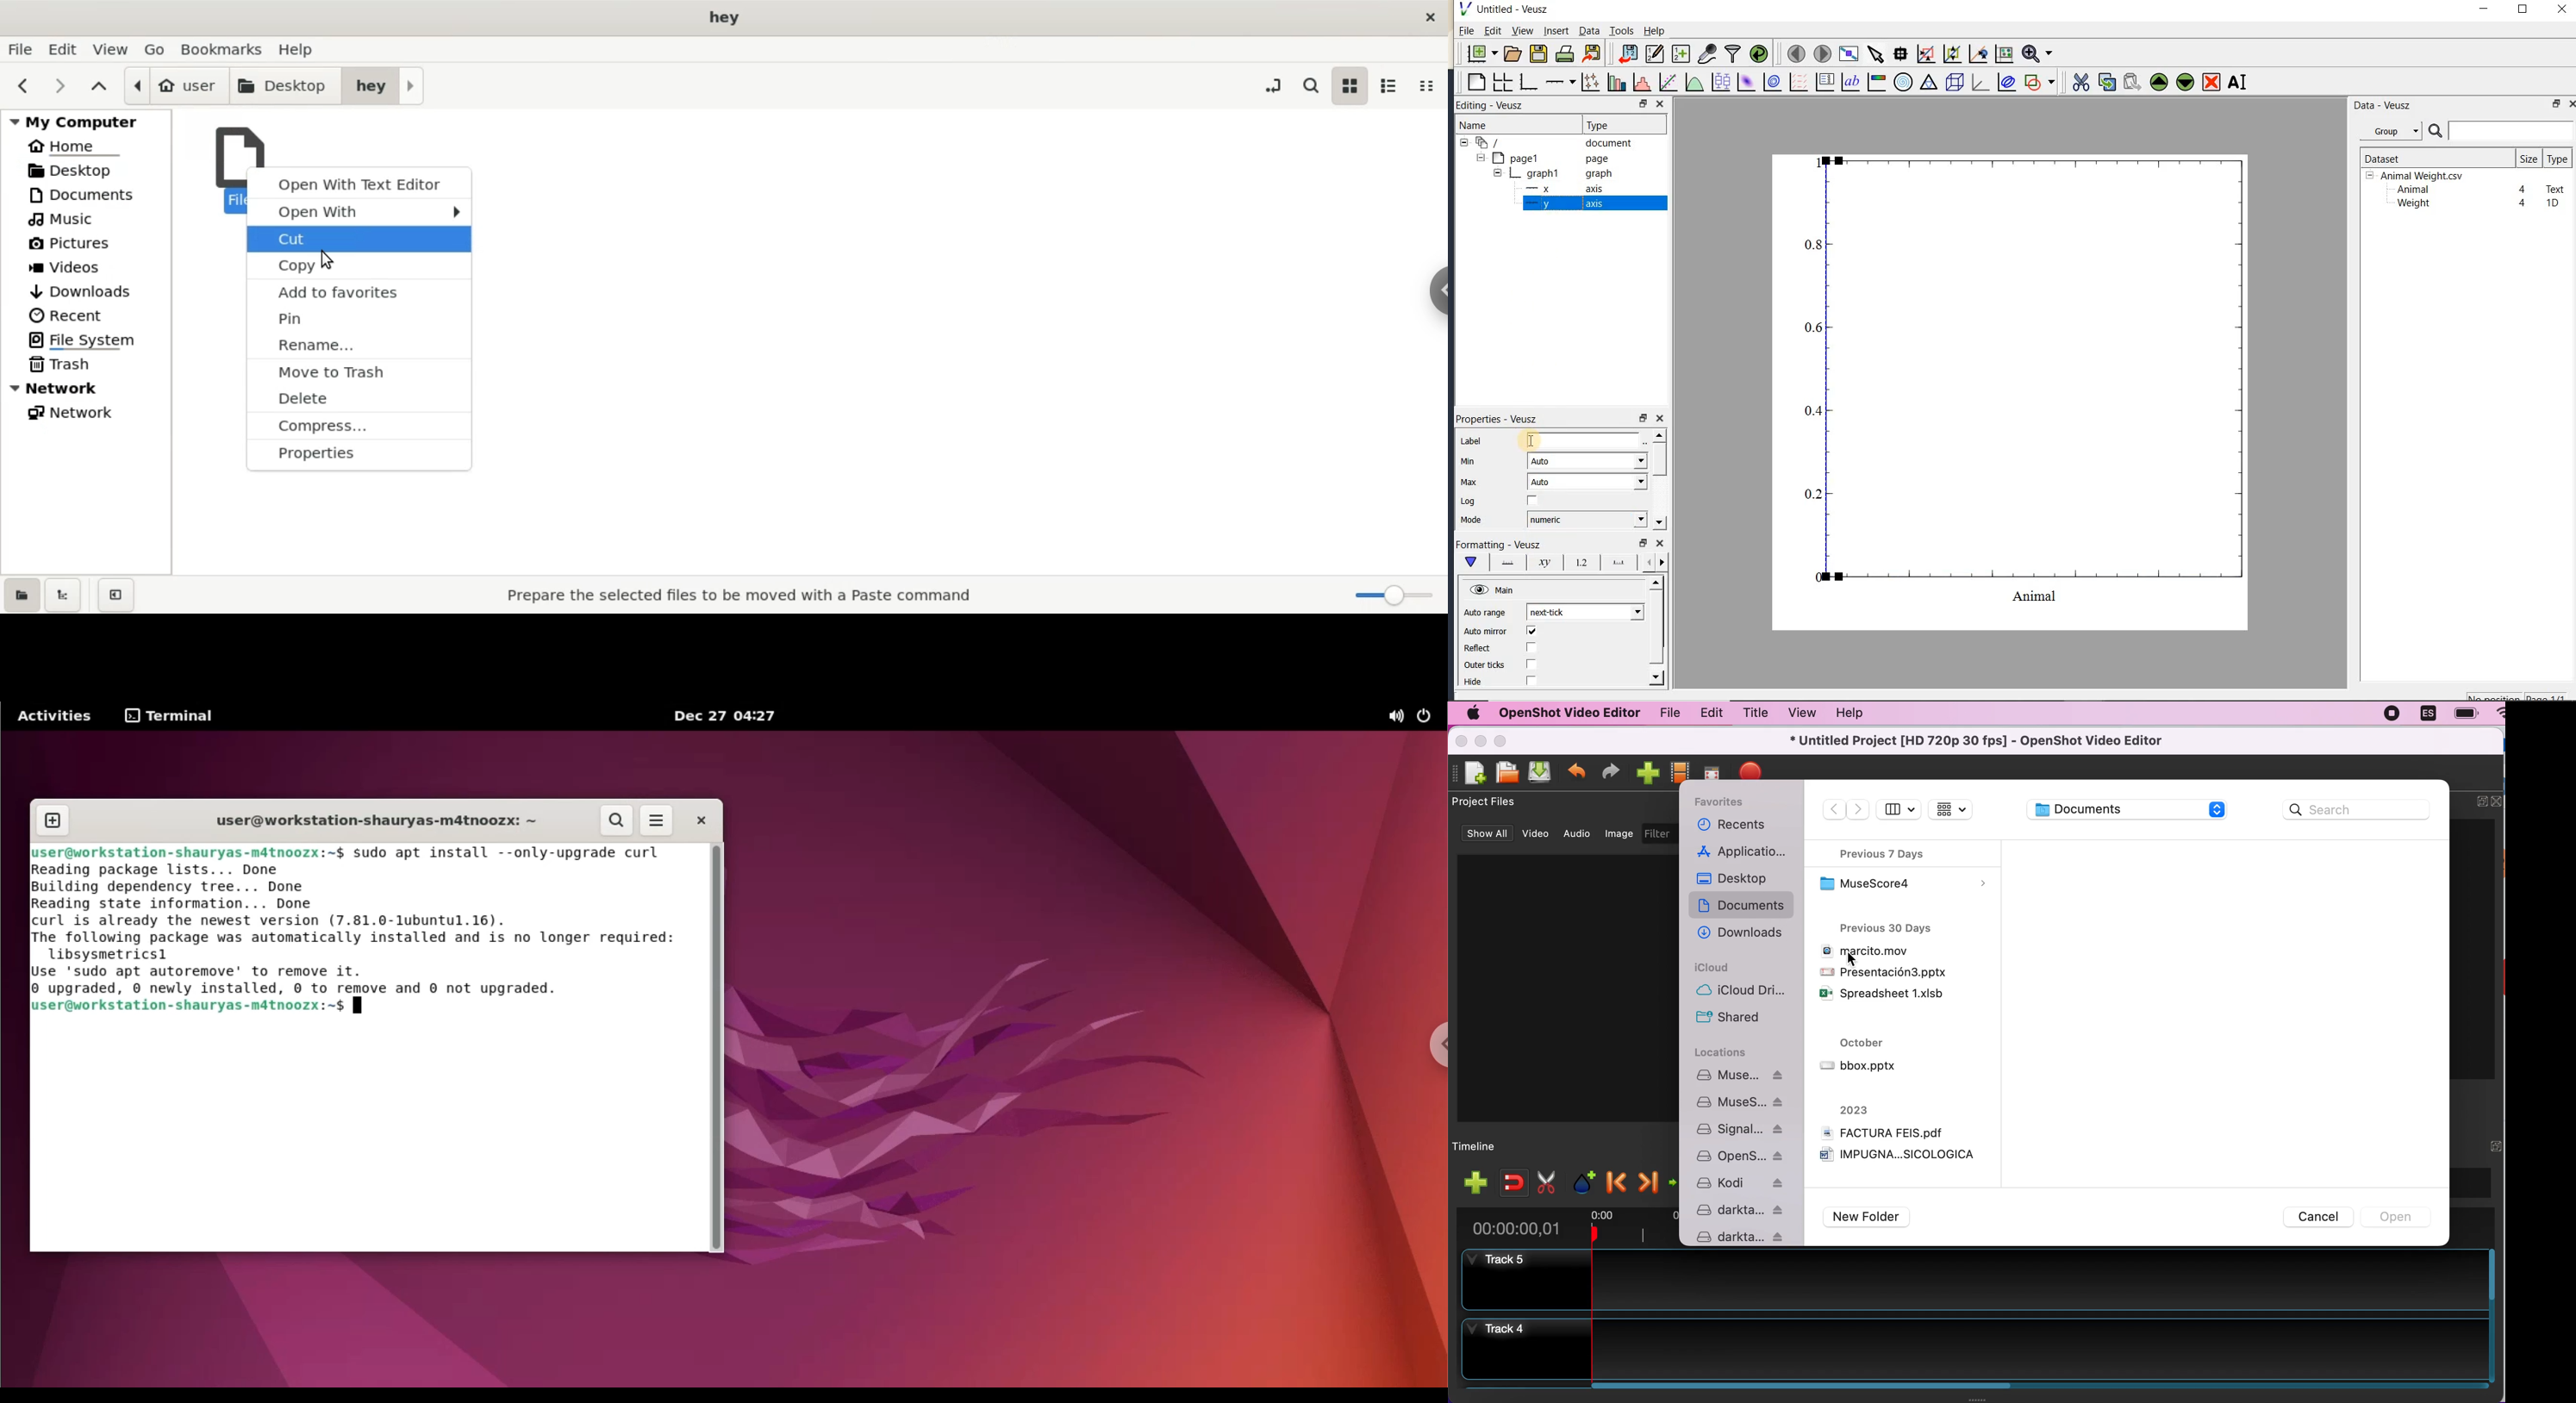  I want to click on add marker, so click(1585, 1180).